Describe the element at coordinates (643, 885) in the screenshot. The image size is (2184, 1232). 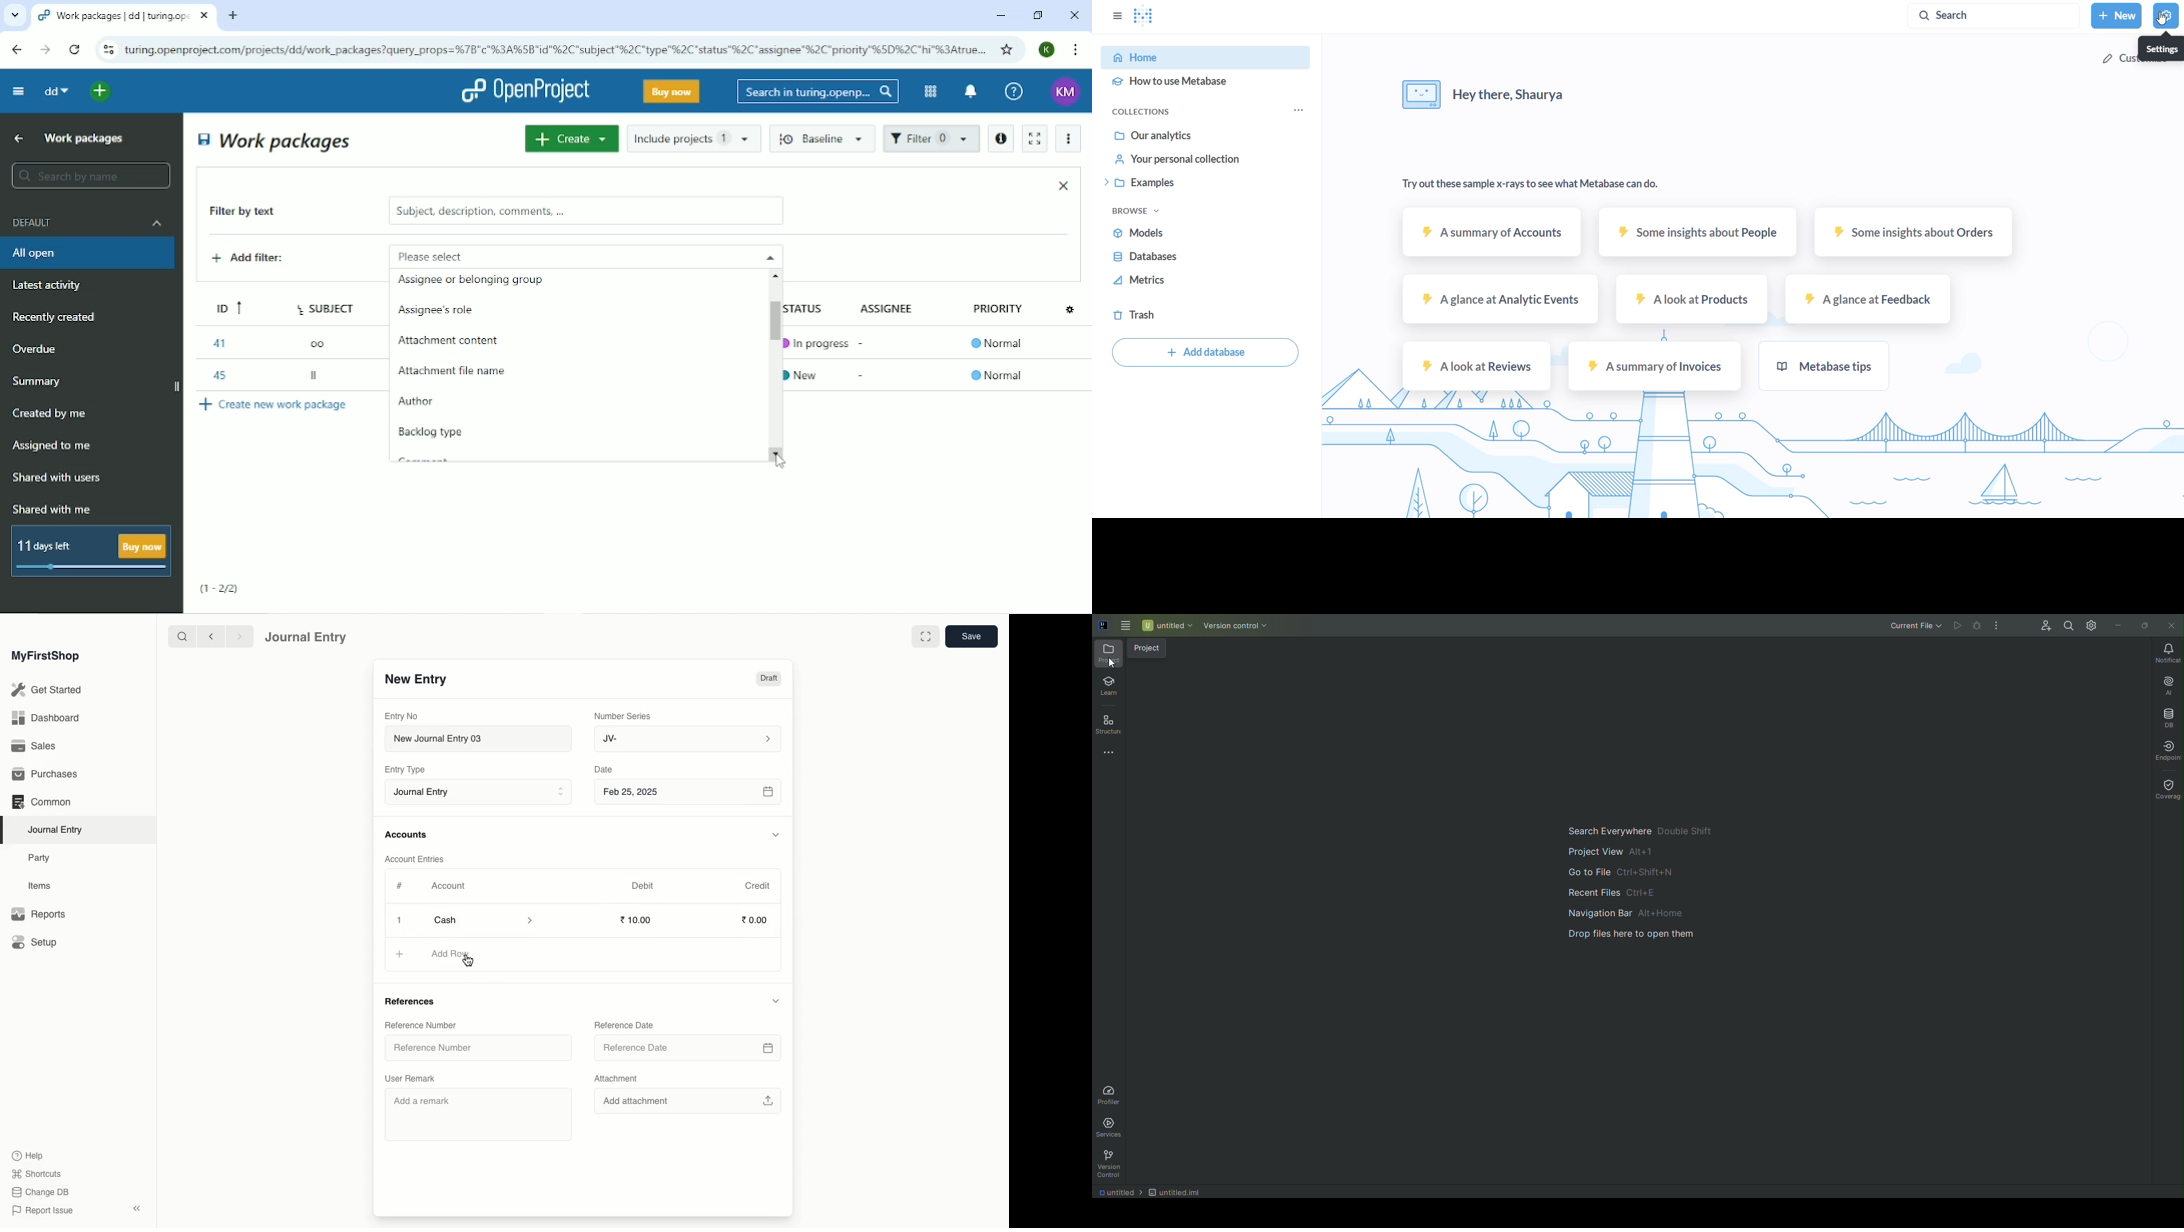
I see `Debit` at that location.